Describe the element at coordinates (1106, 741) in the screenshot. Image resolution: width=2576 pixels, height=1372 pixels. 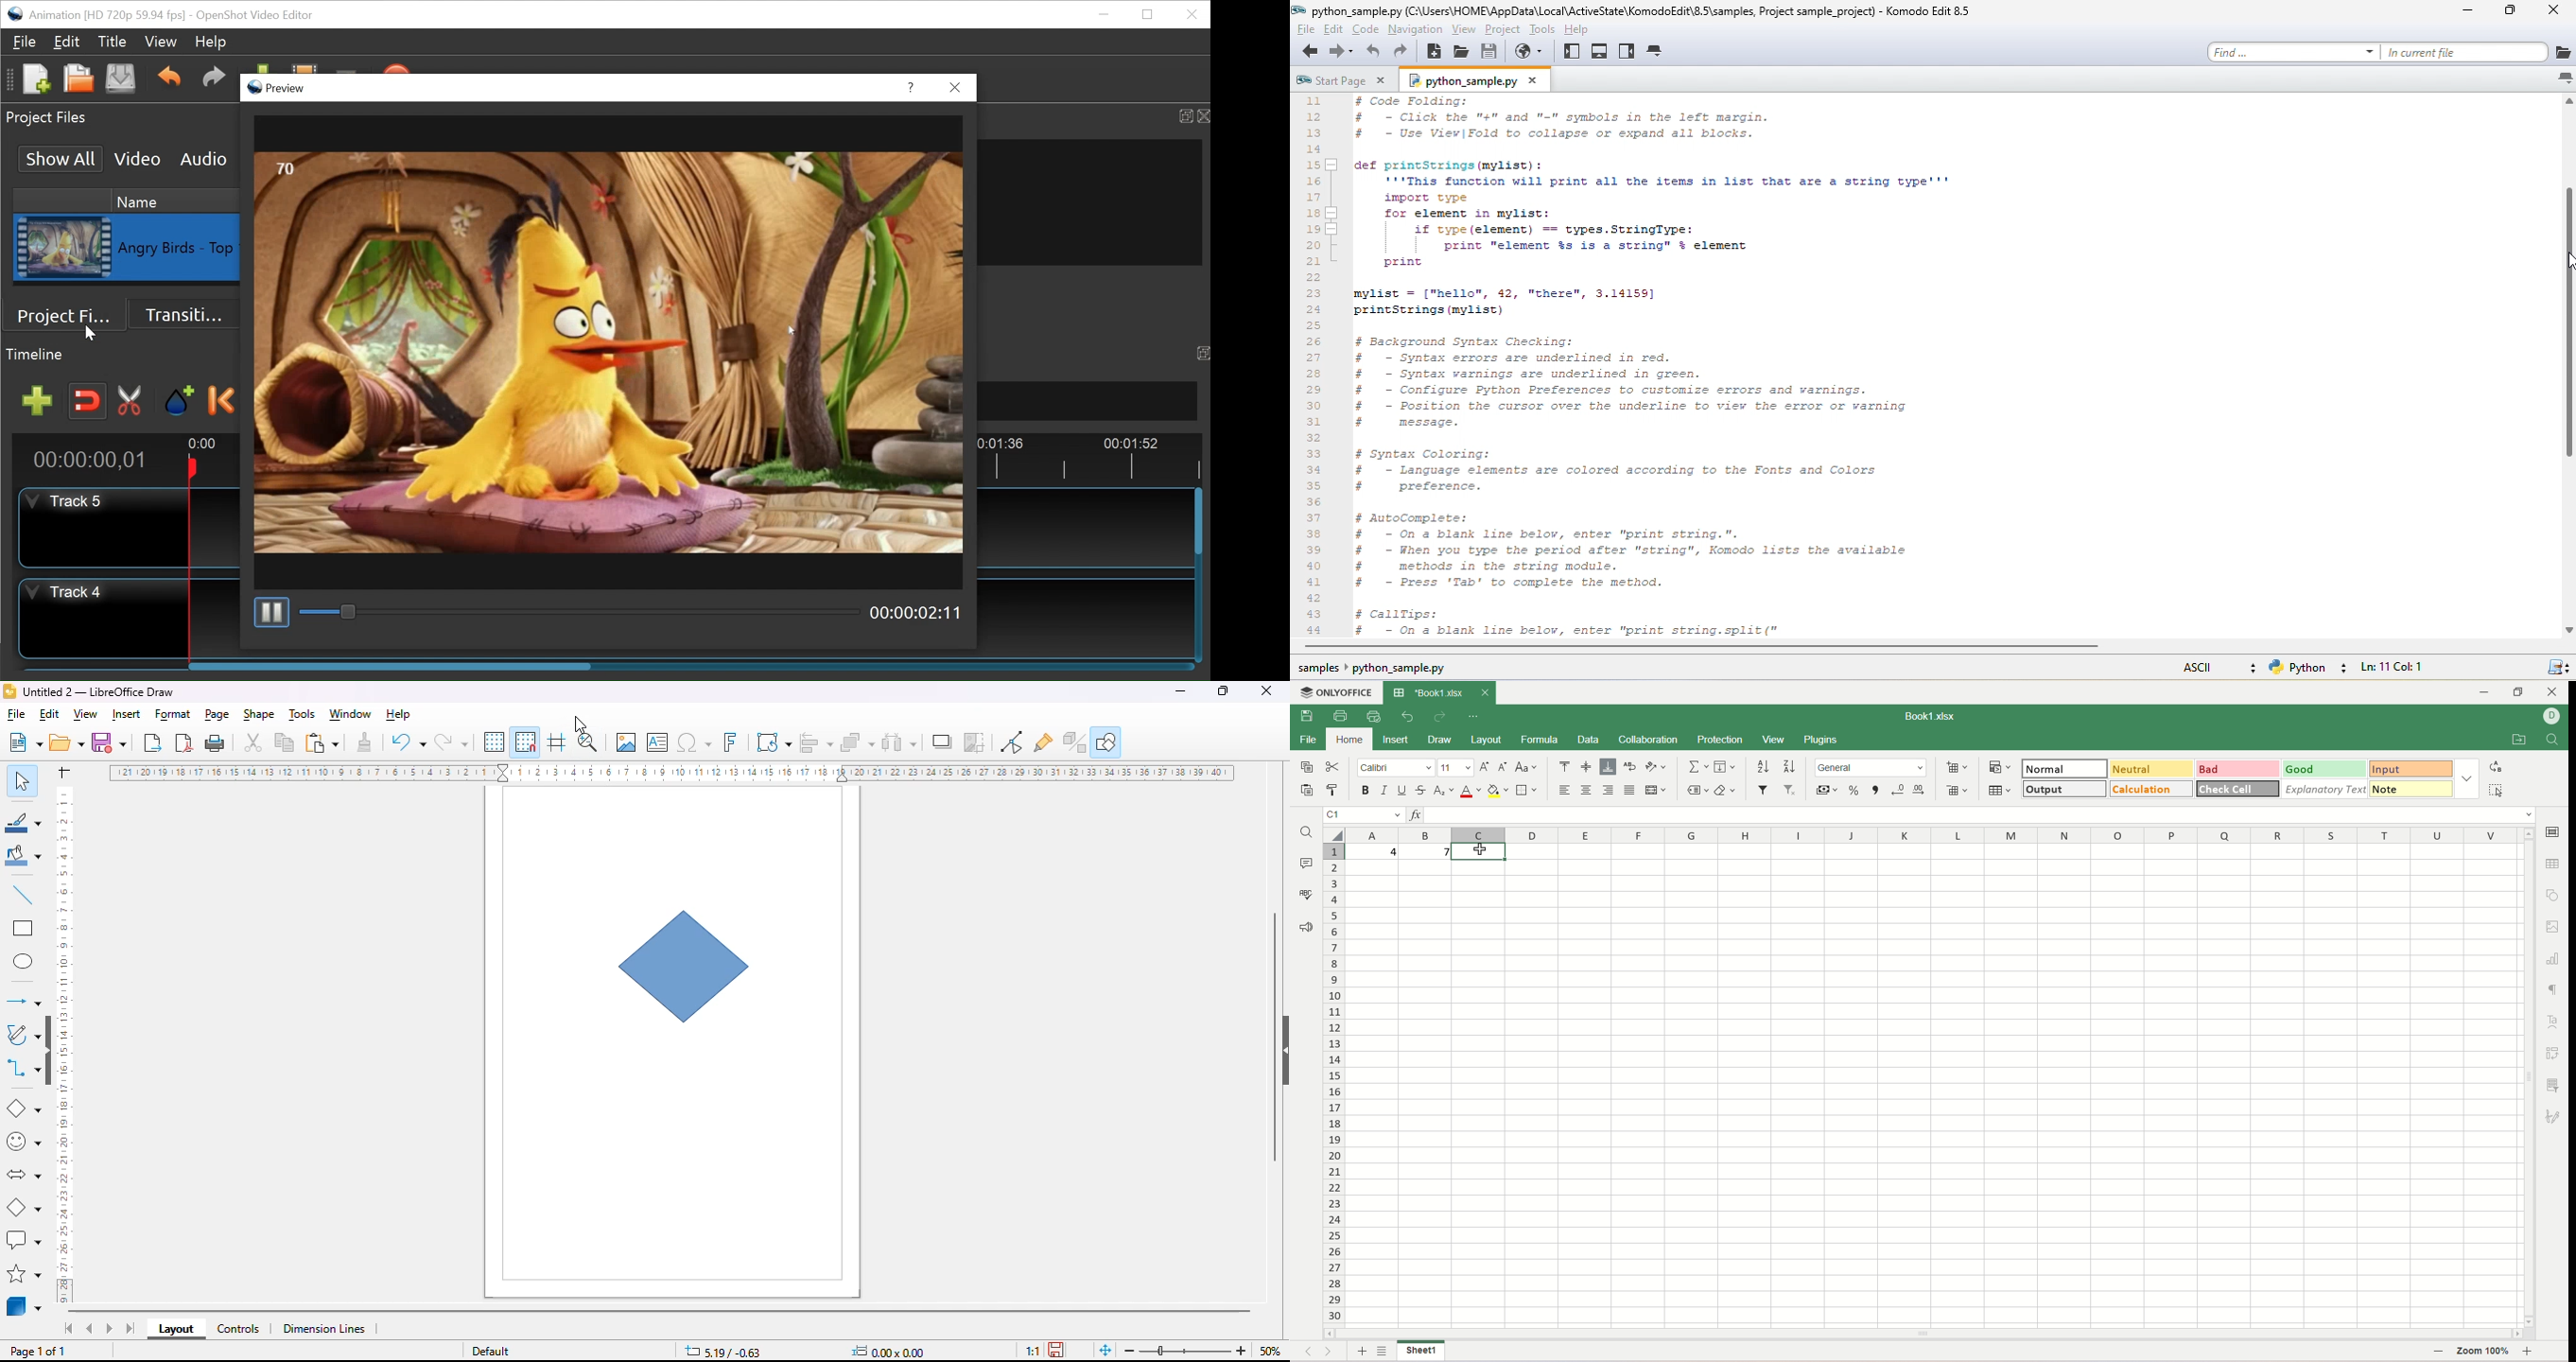
I see `show draw functions` at that location.